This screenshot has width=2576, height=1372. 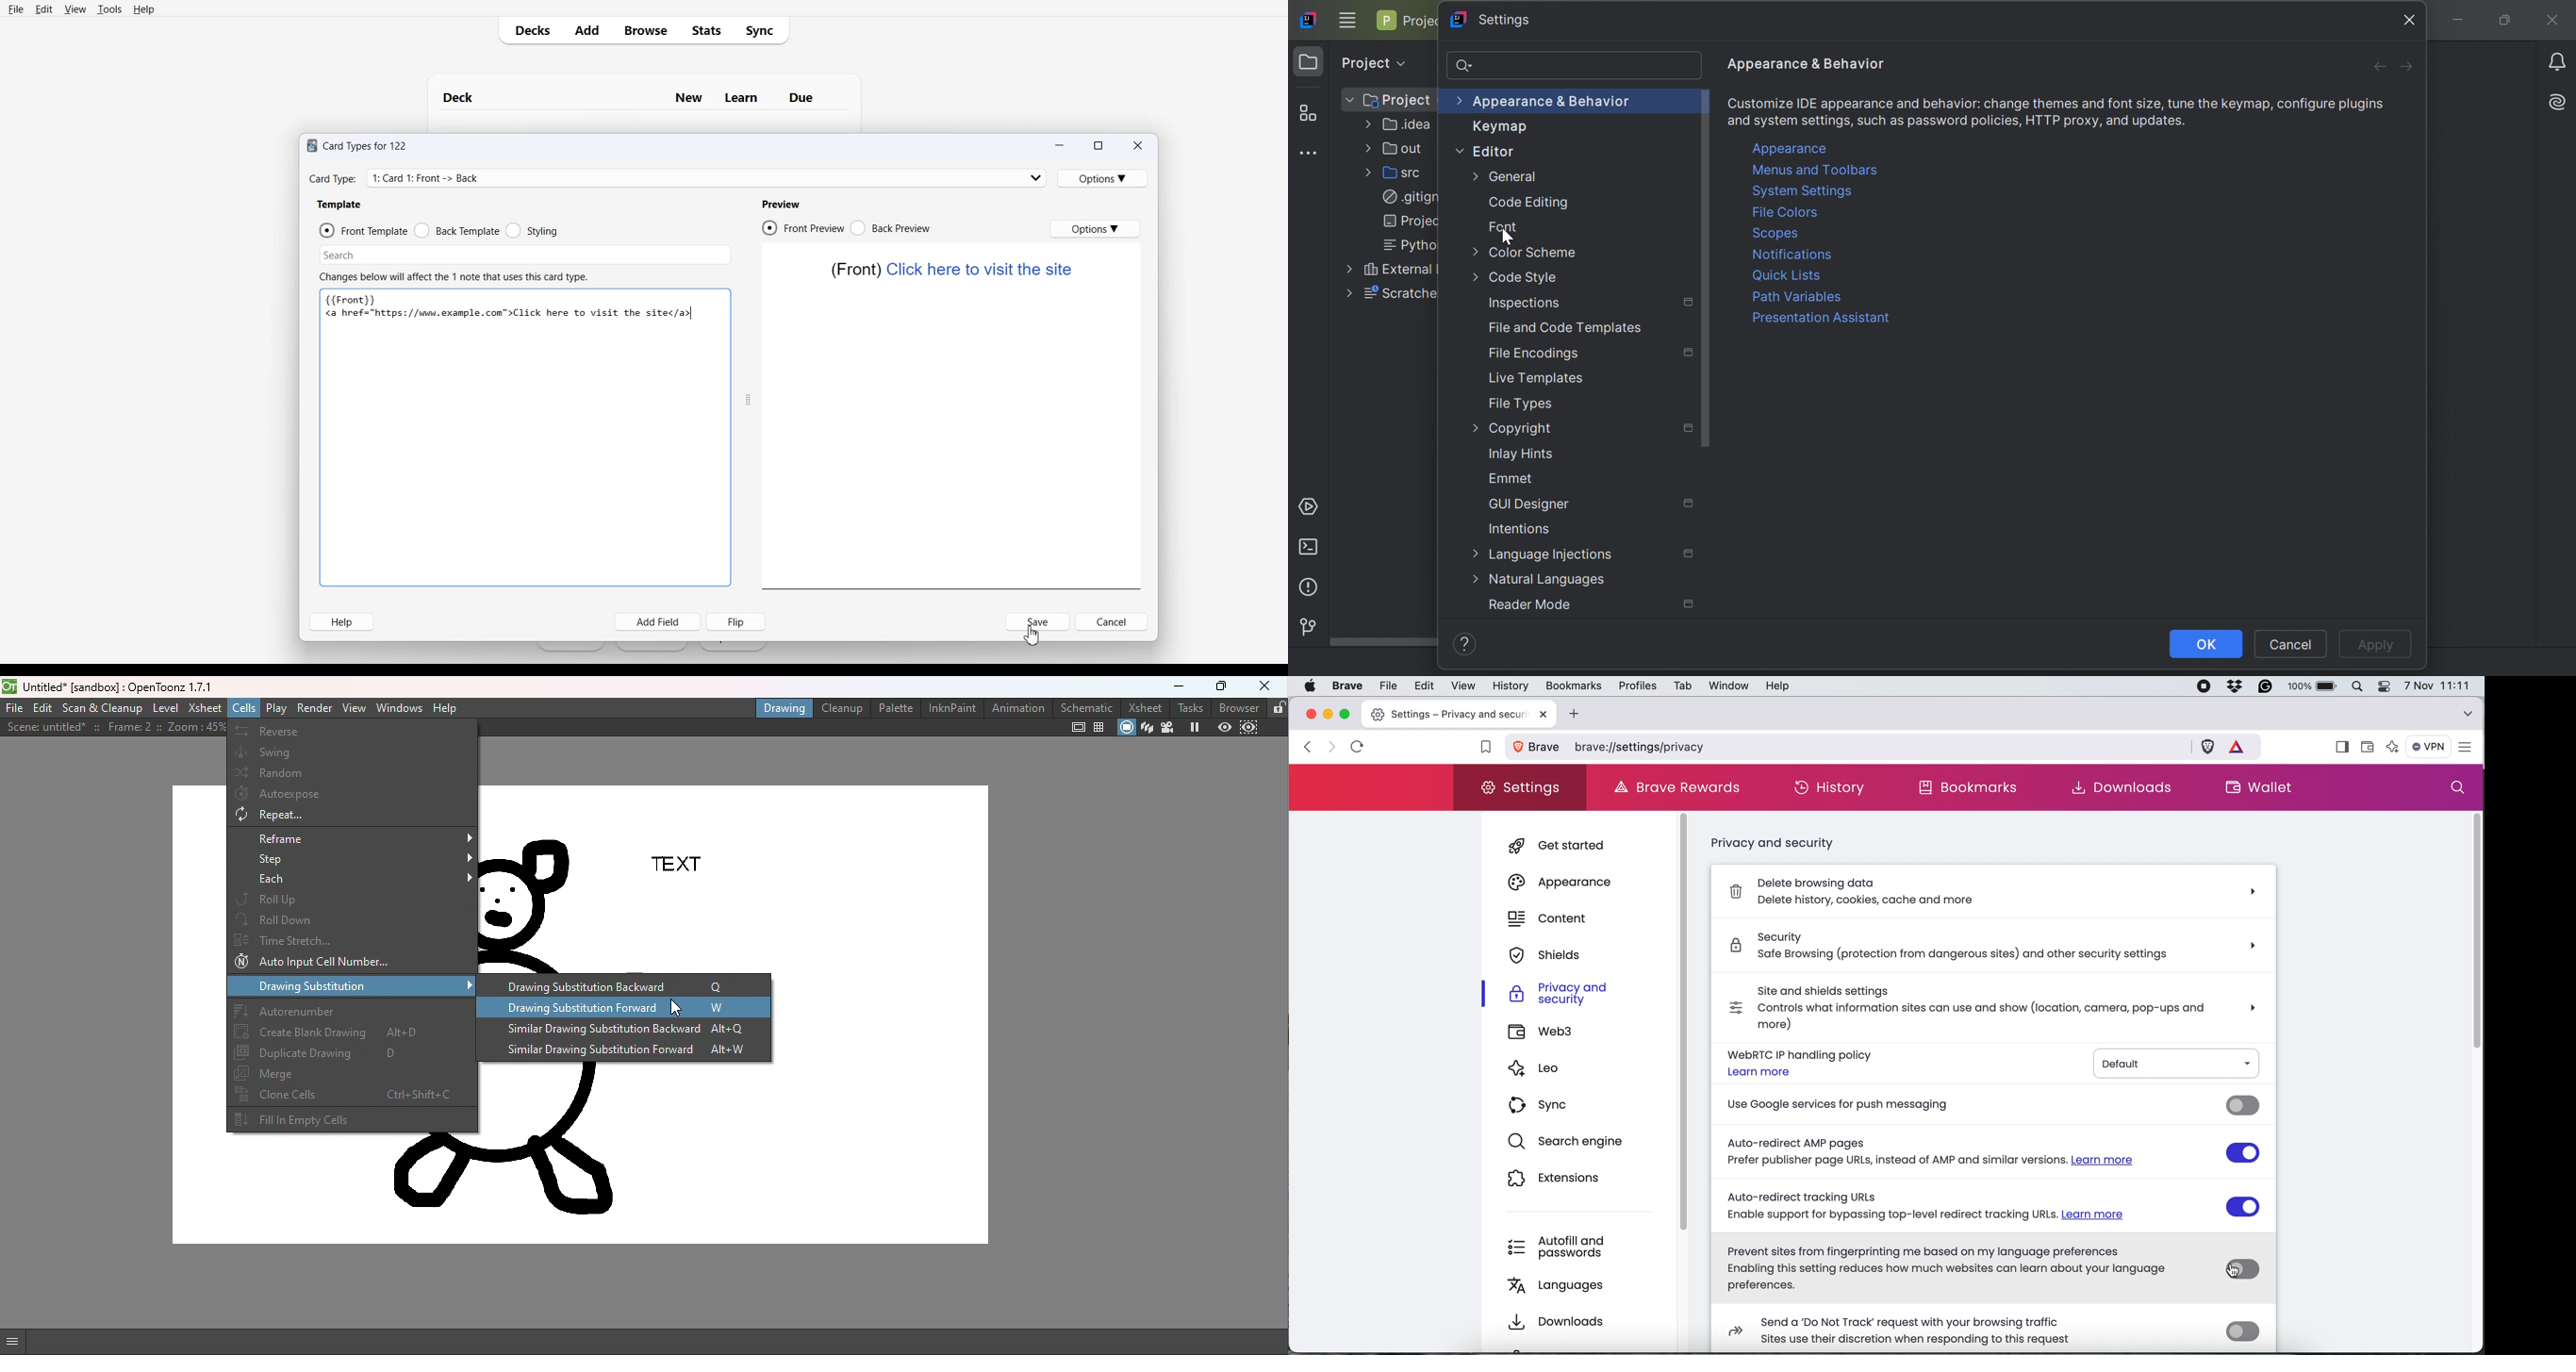 I want to click on Project, so click(x=1387, y=101).